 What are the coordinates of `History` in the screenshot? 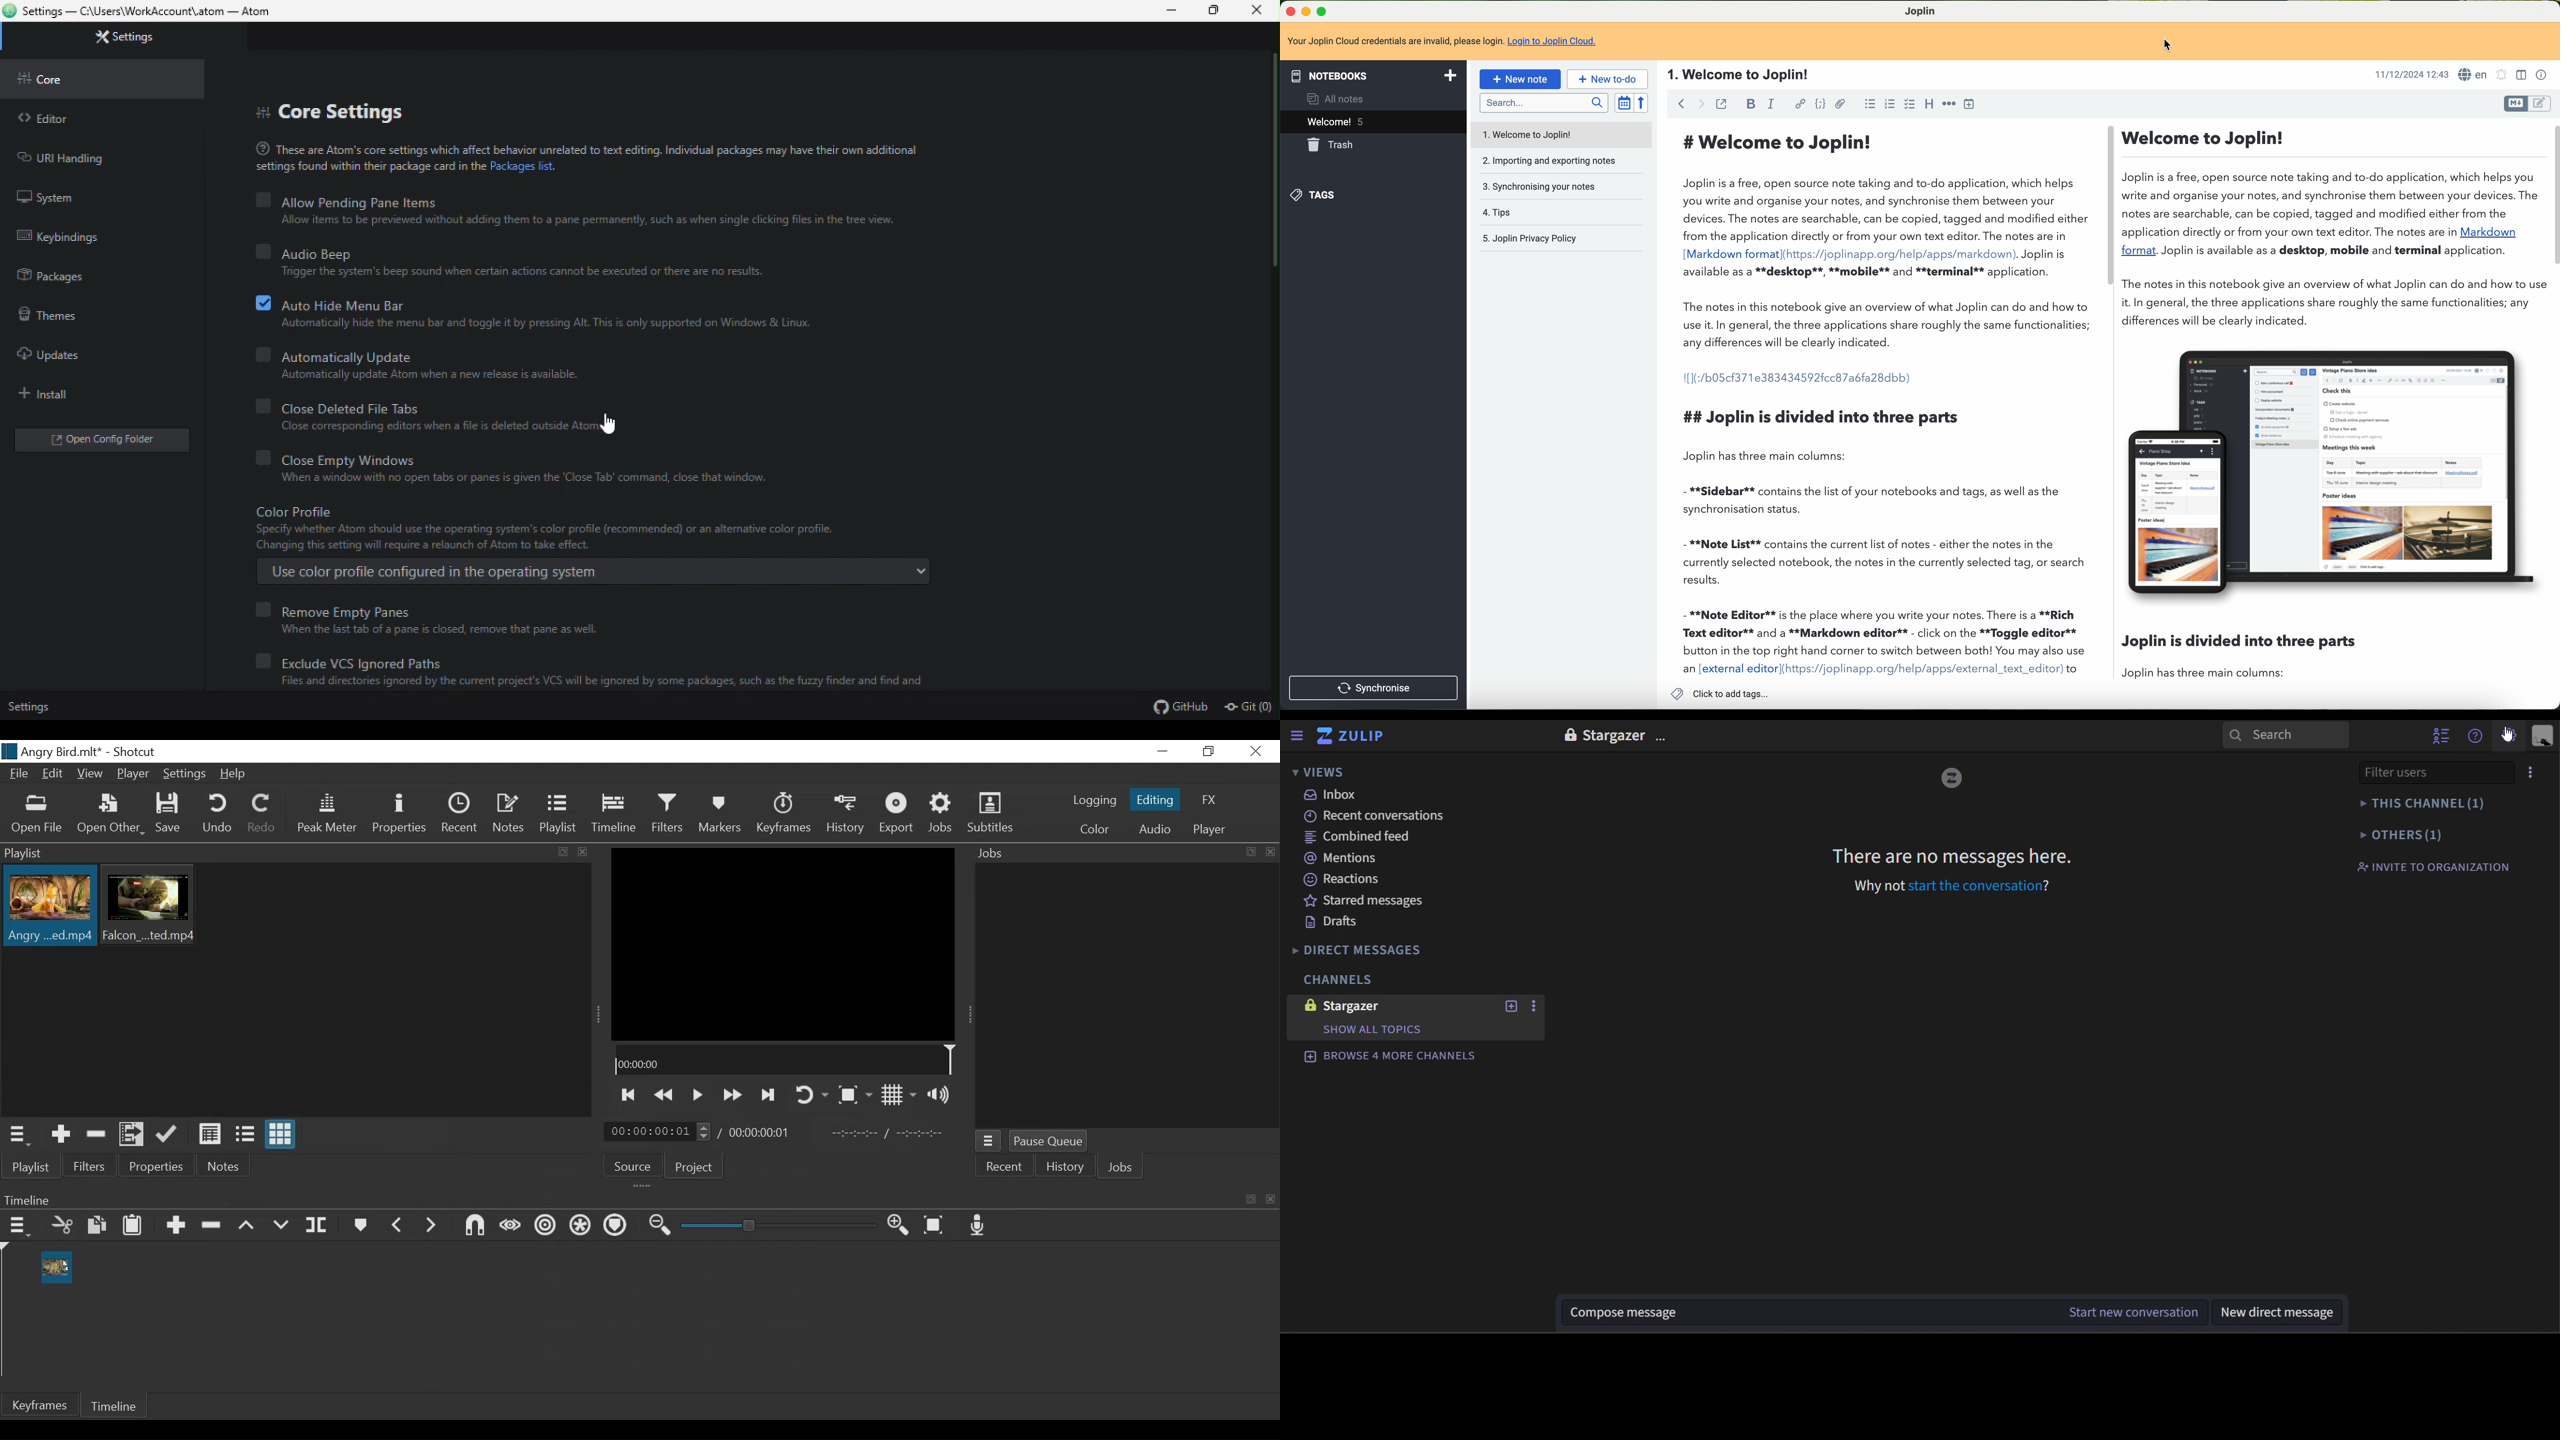 It's located at (849, 814).